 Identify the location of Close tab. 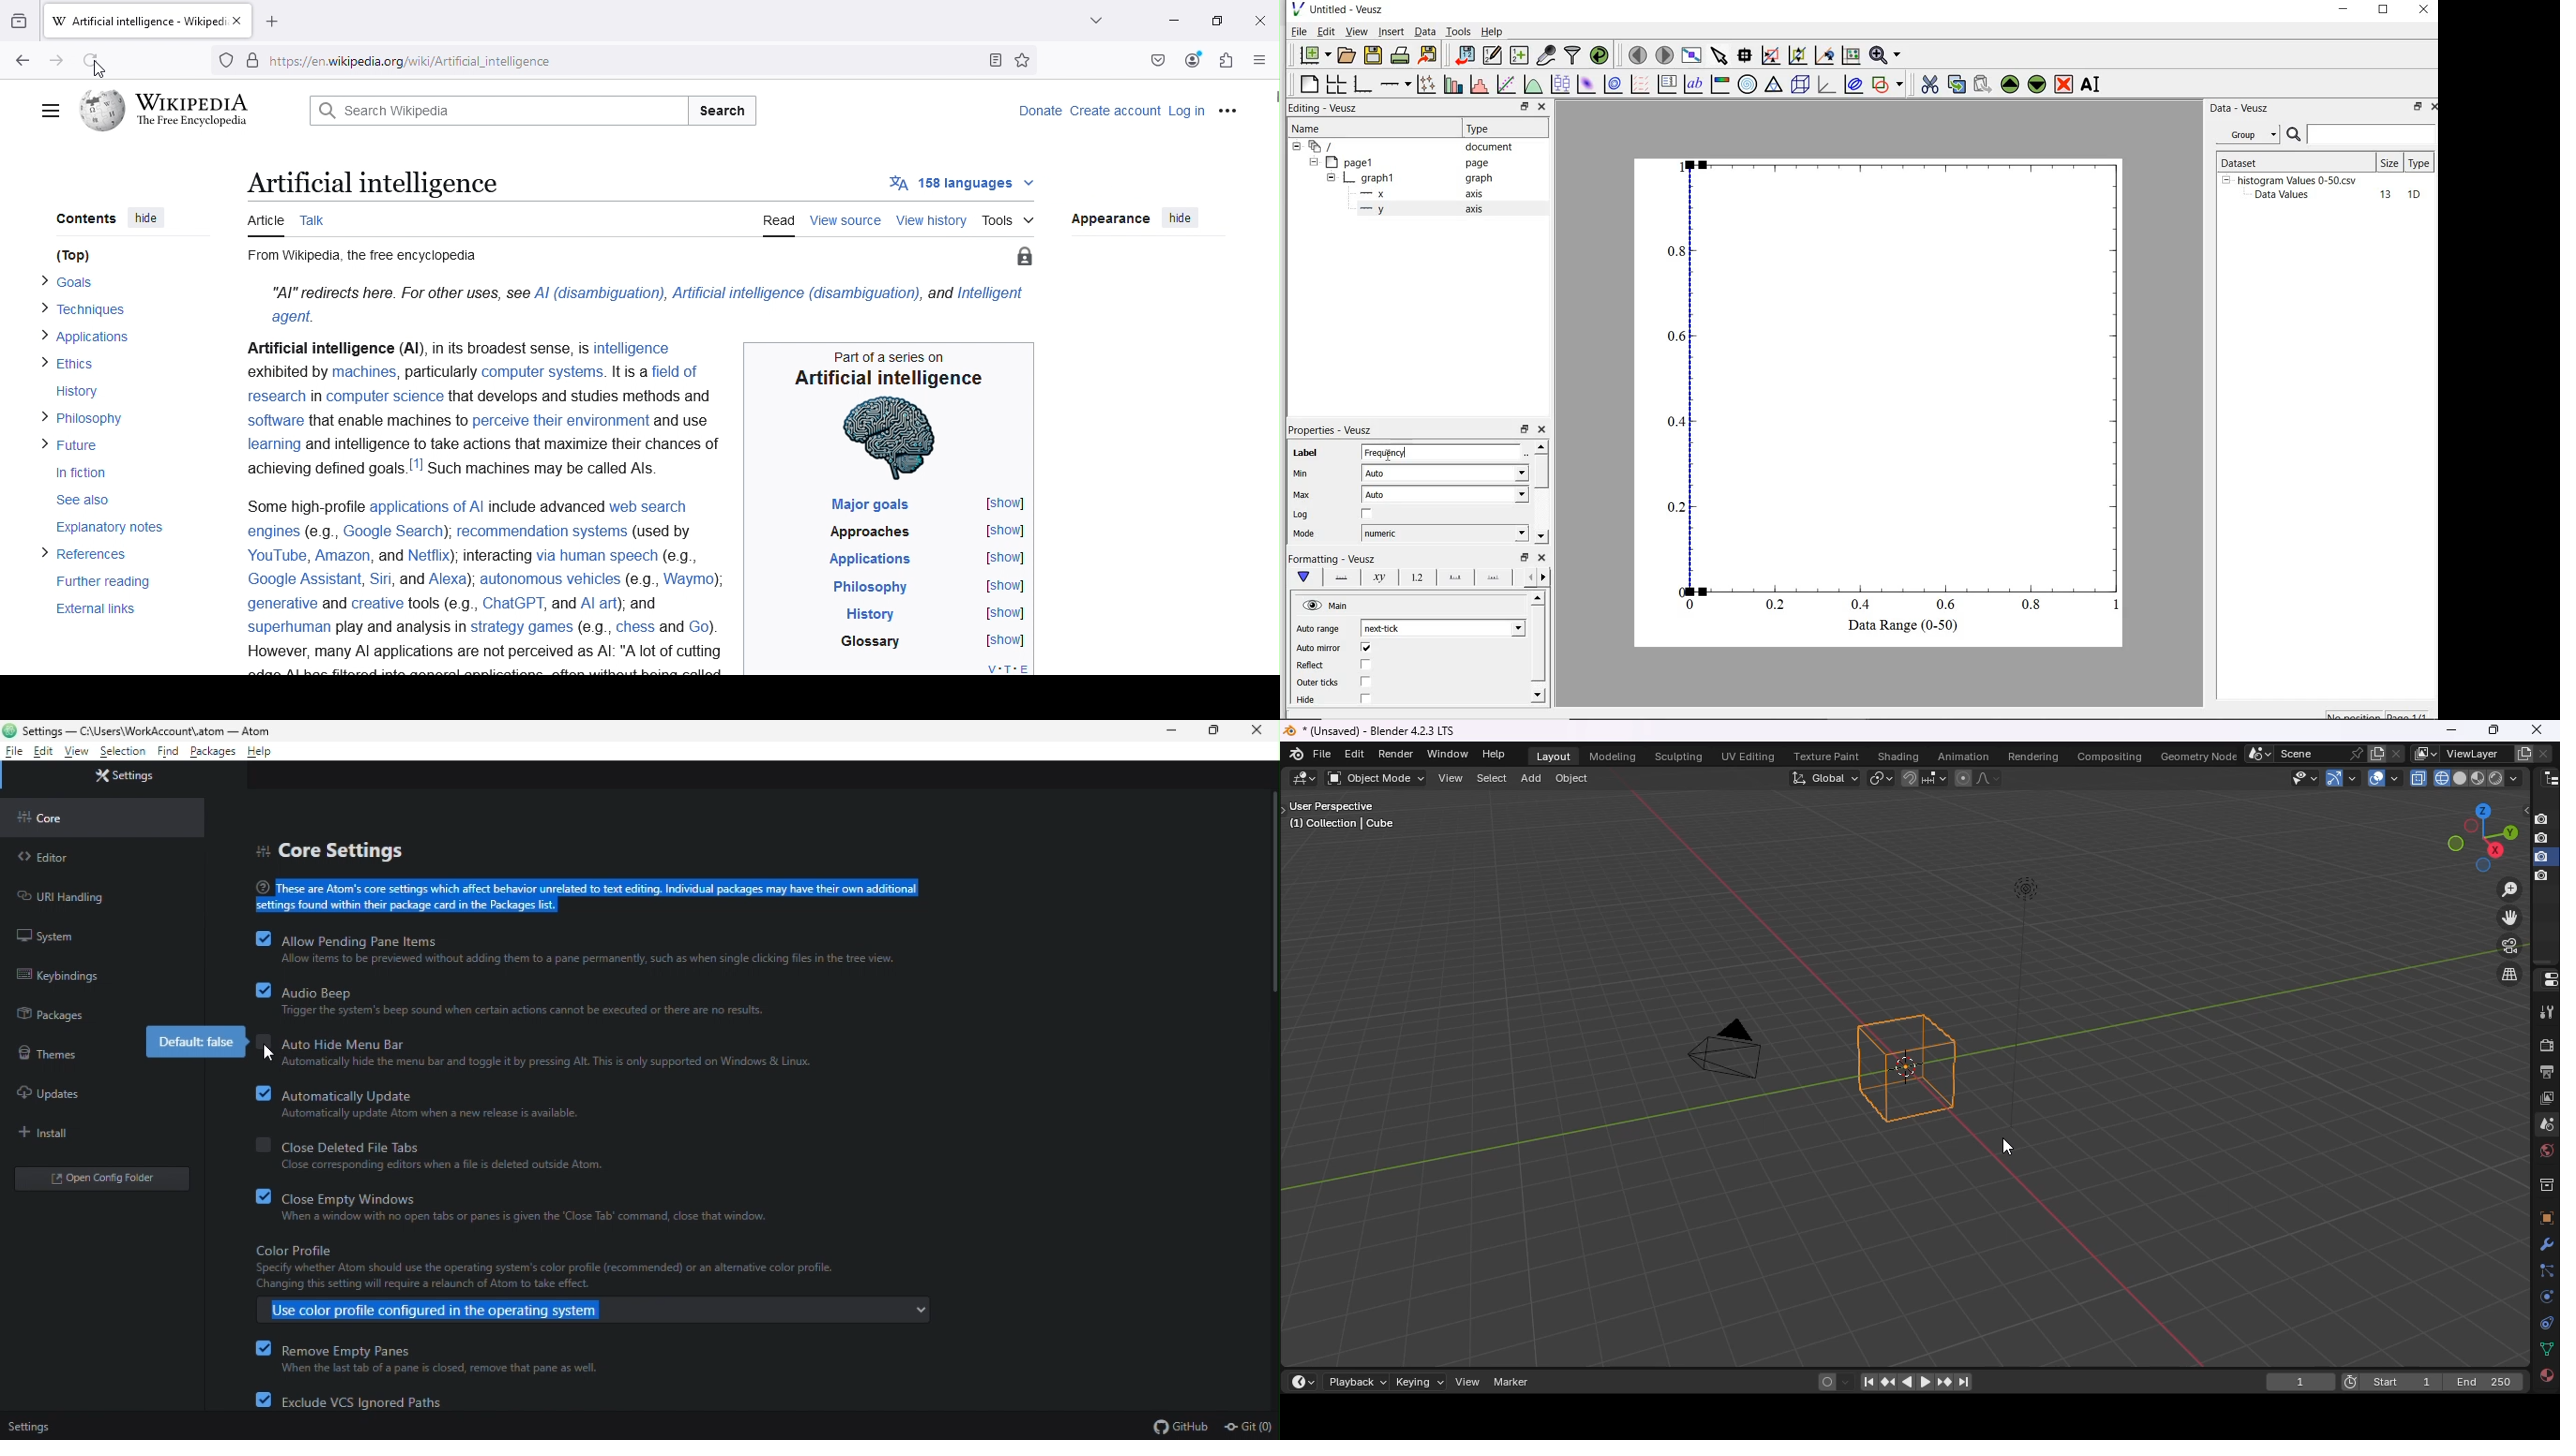
(238, 22).